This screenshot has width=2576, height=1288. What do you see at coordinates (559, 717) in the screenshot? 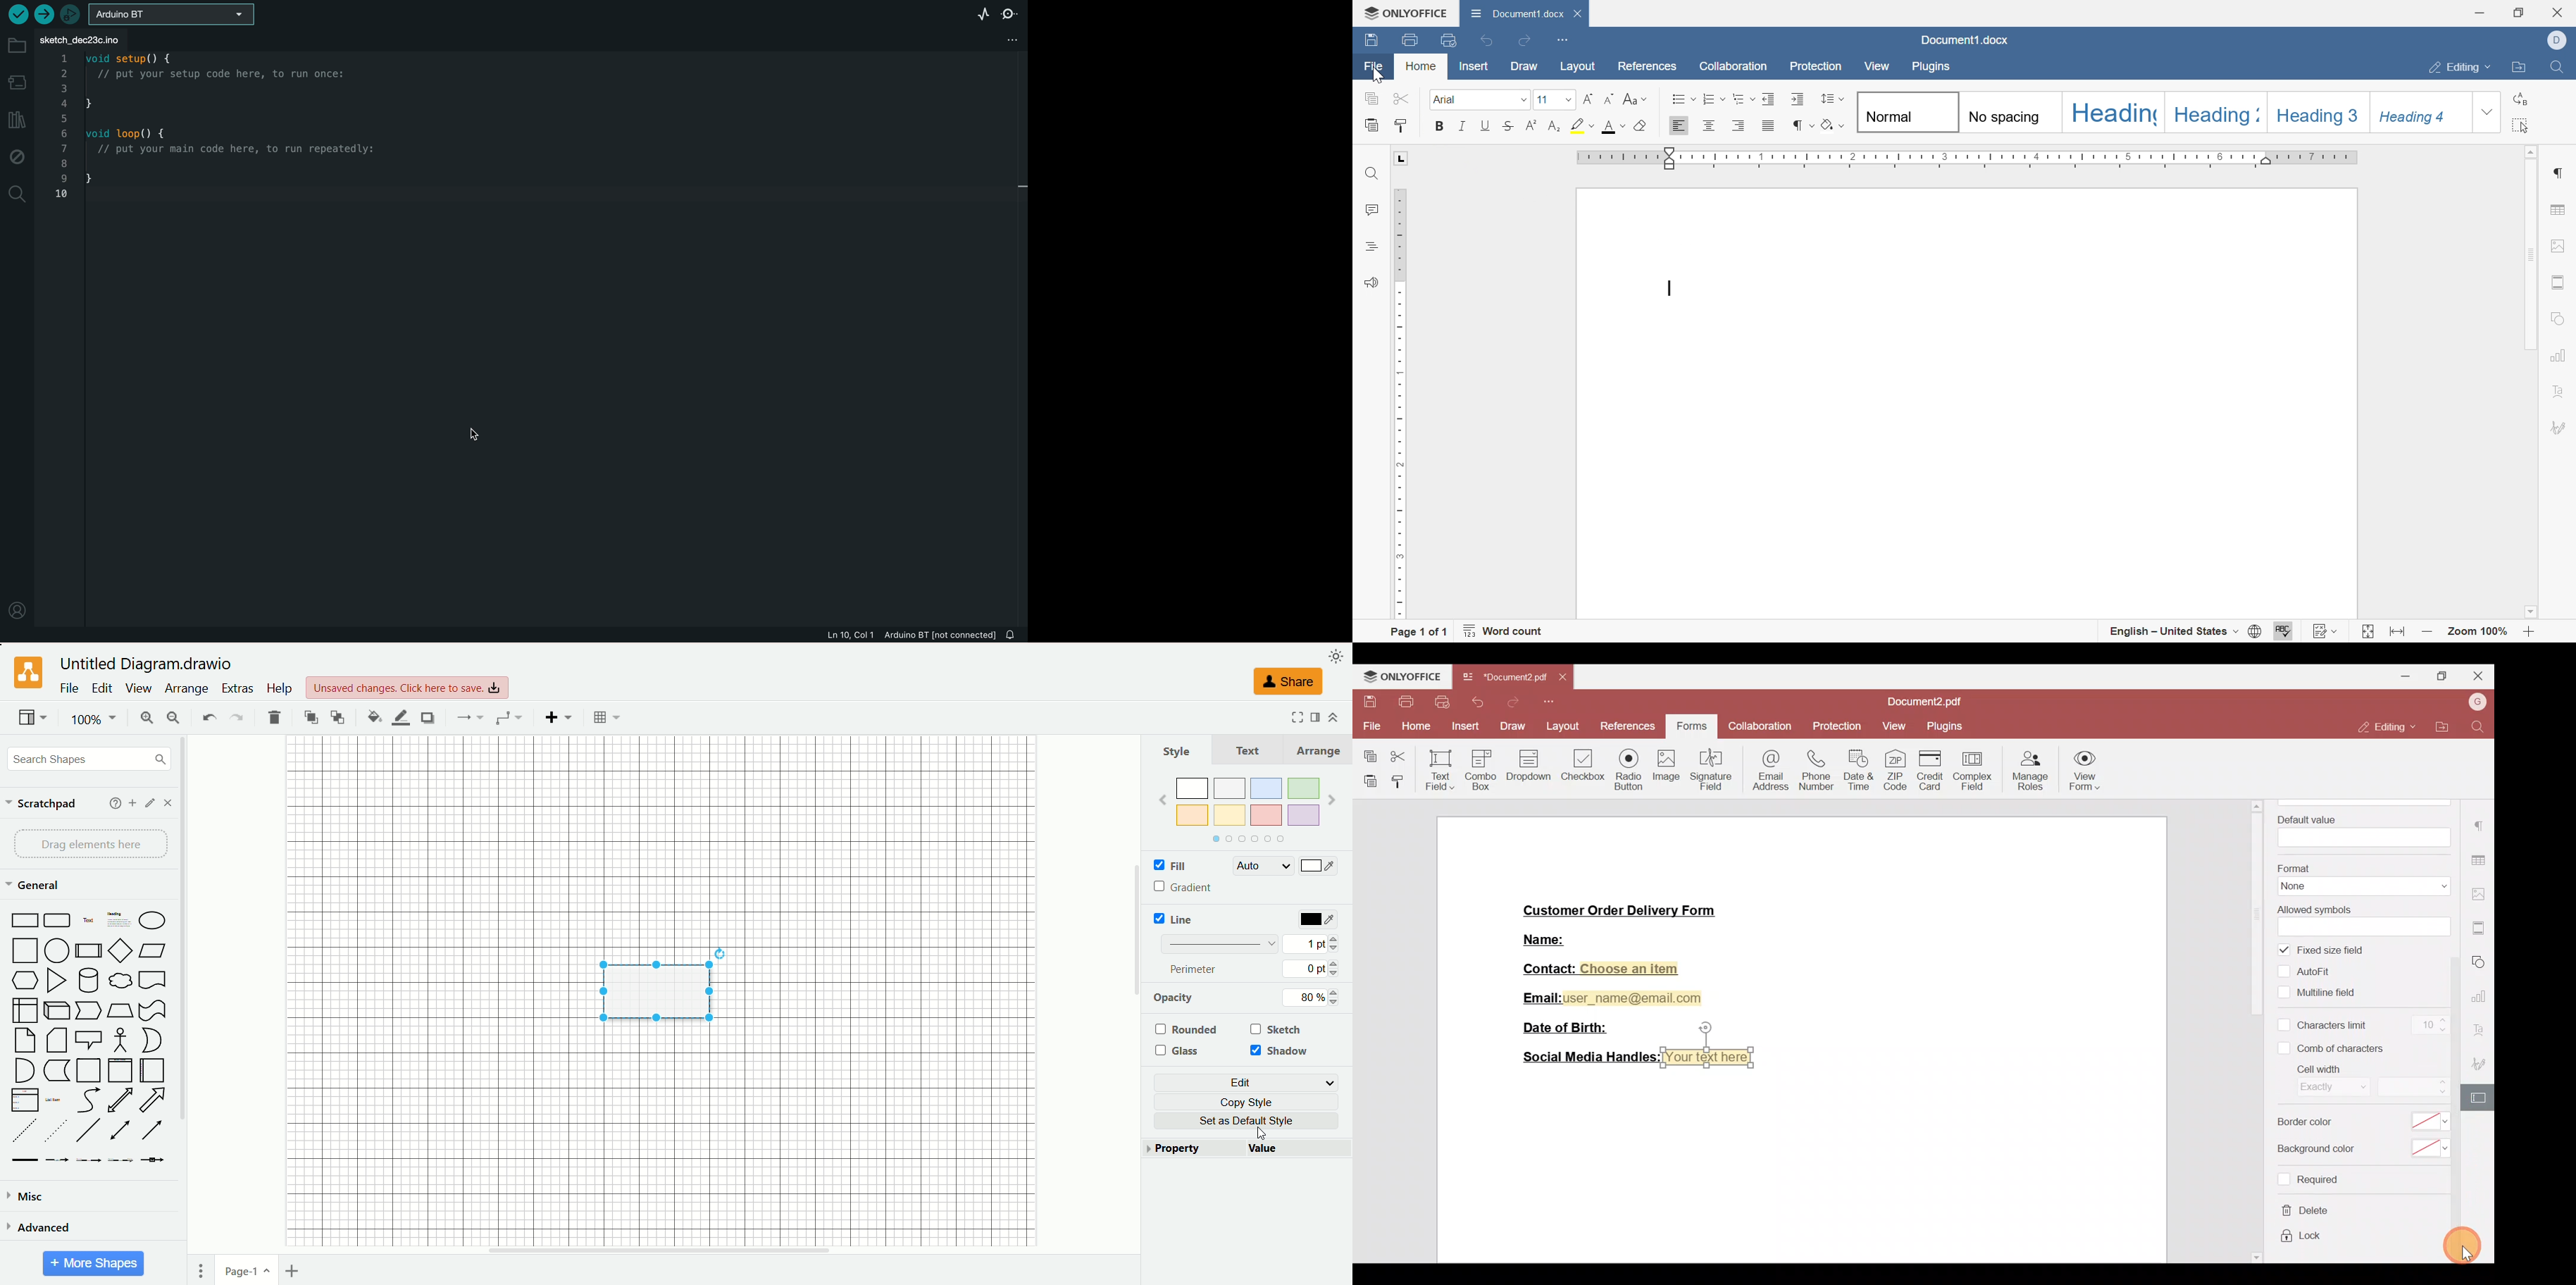
I see `insert` at bounding box center [559, 717].